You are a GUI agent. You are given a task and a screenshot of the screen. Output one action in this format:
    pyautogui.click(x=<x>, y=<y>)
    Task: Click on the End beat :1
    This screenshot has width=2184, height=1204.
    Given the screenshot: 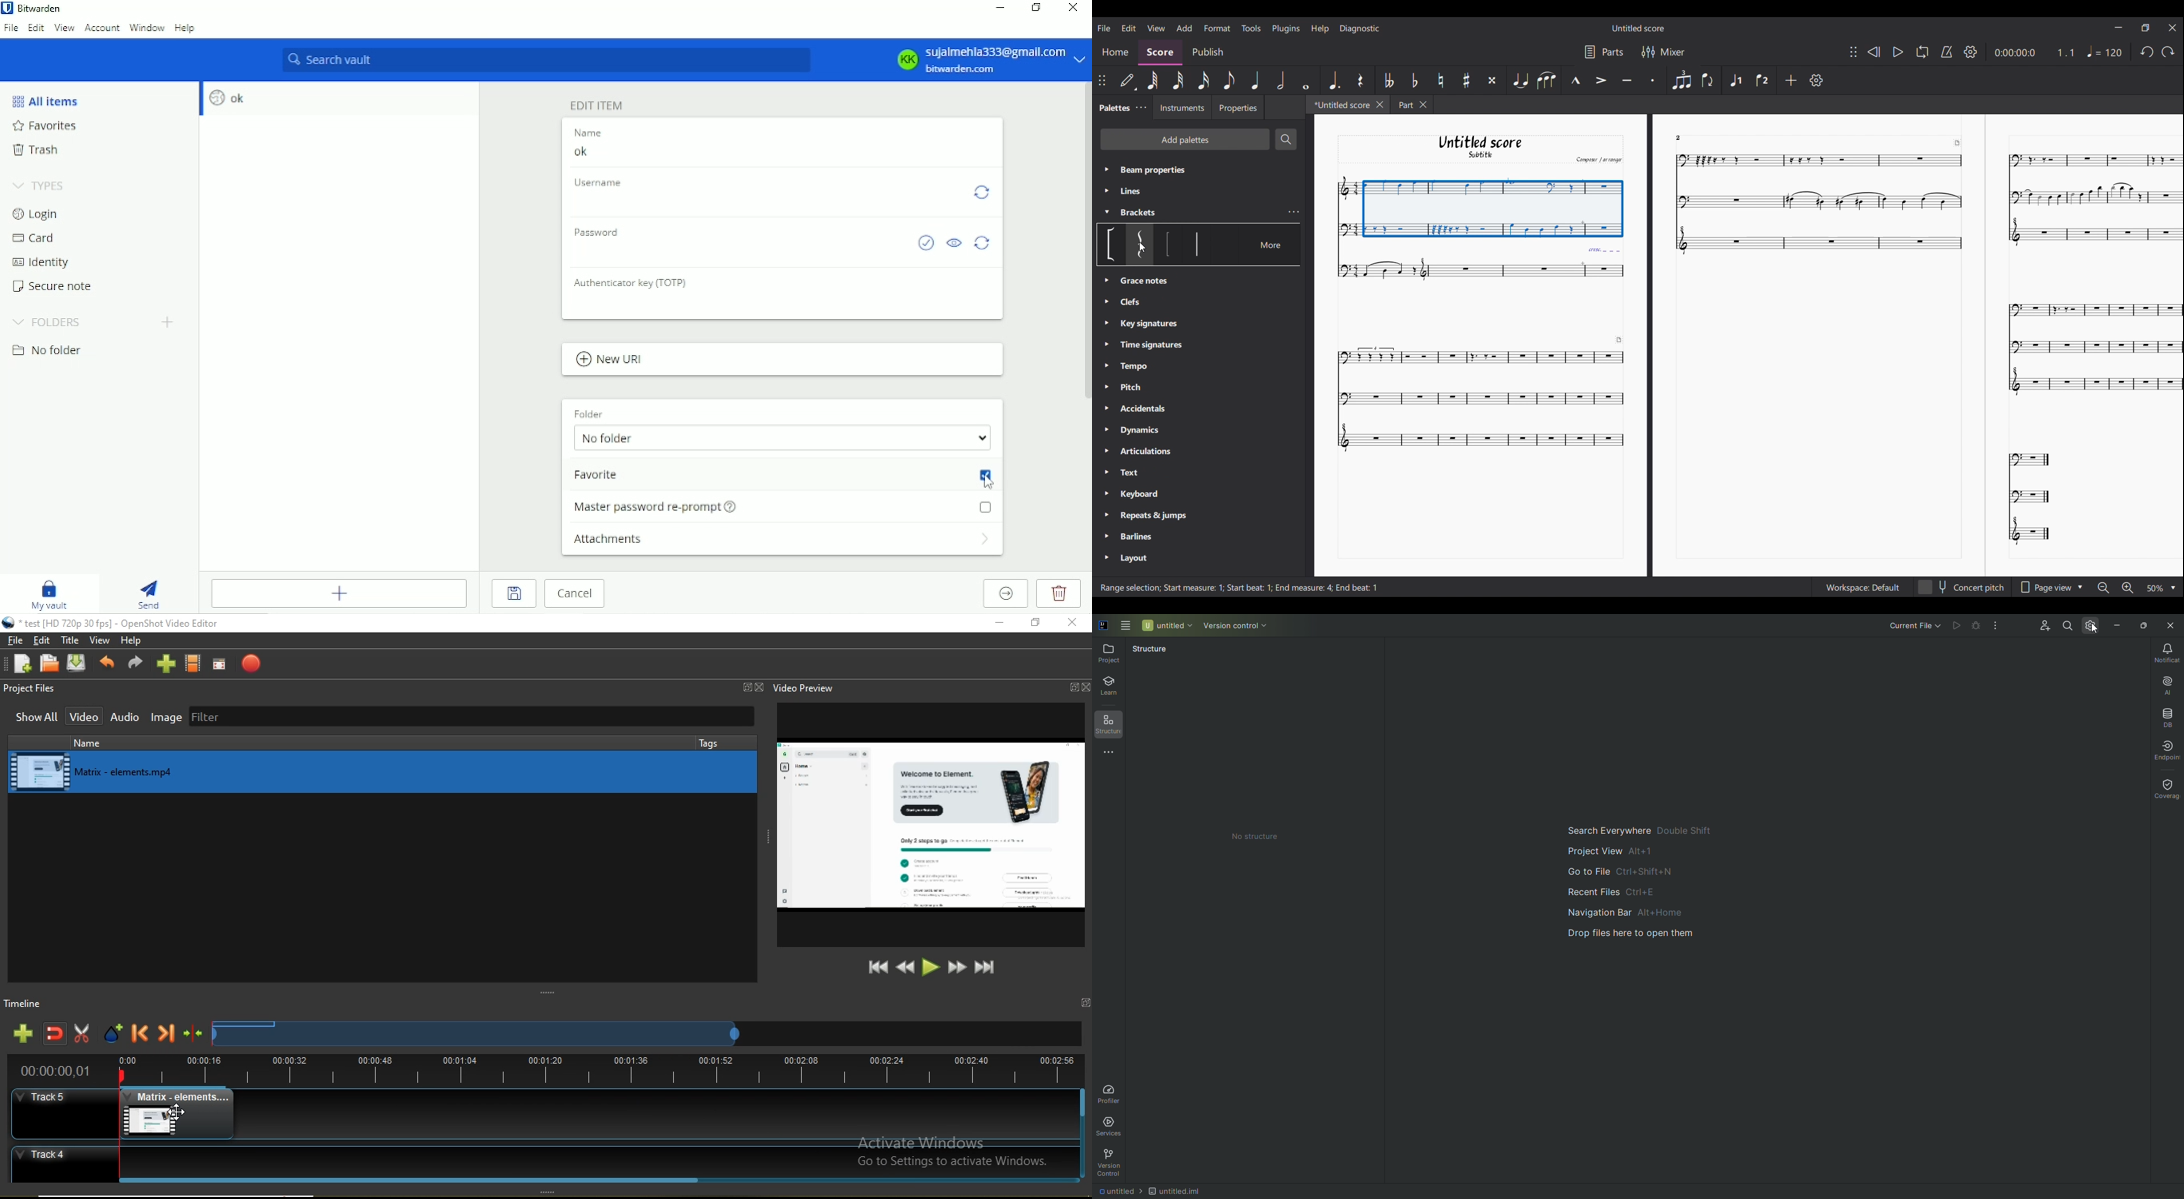 What is the action you would take?
    pyautogui.click(x=1357, y=587)
    